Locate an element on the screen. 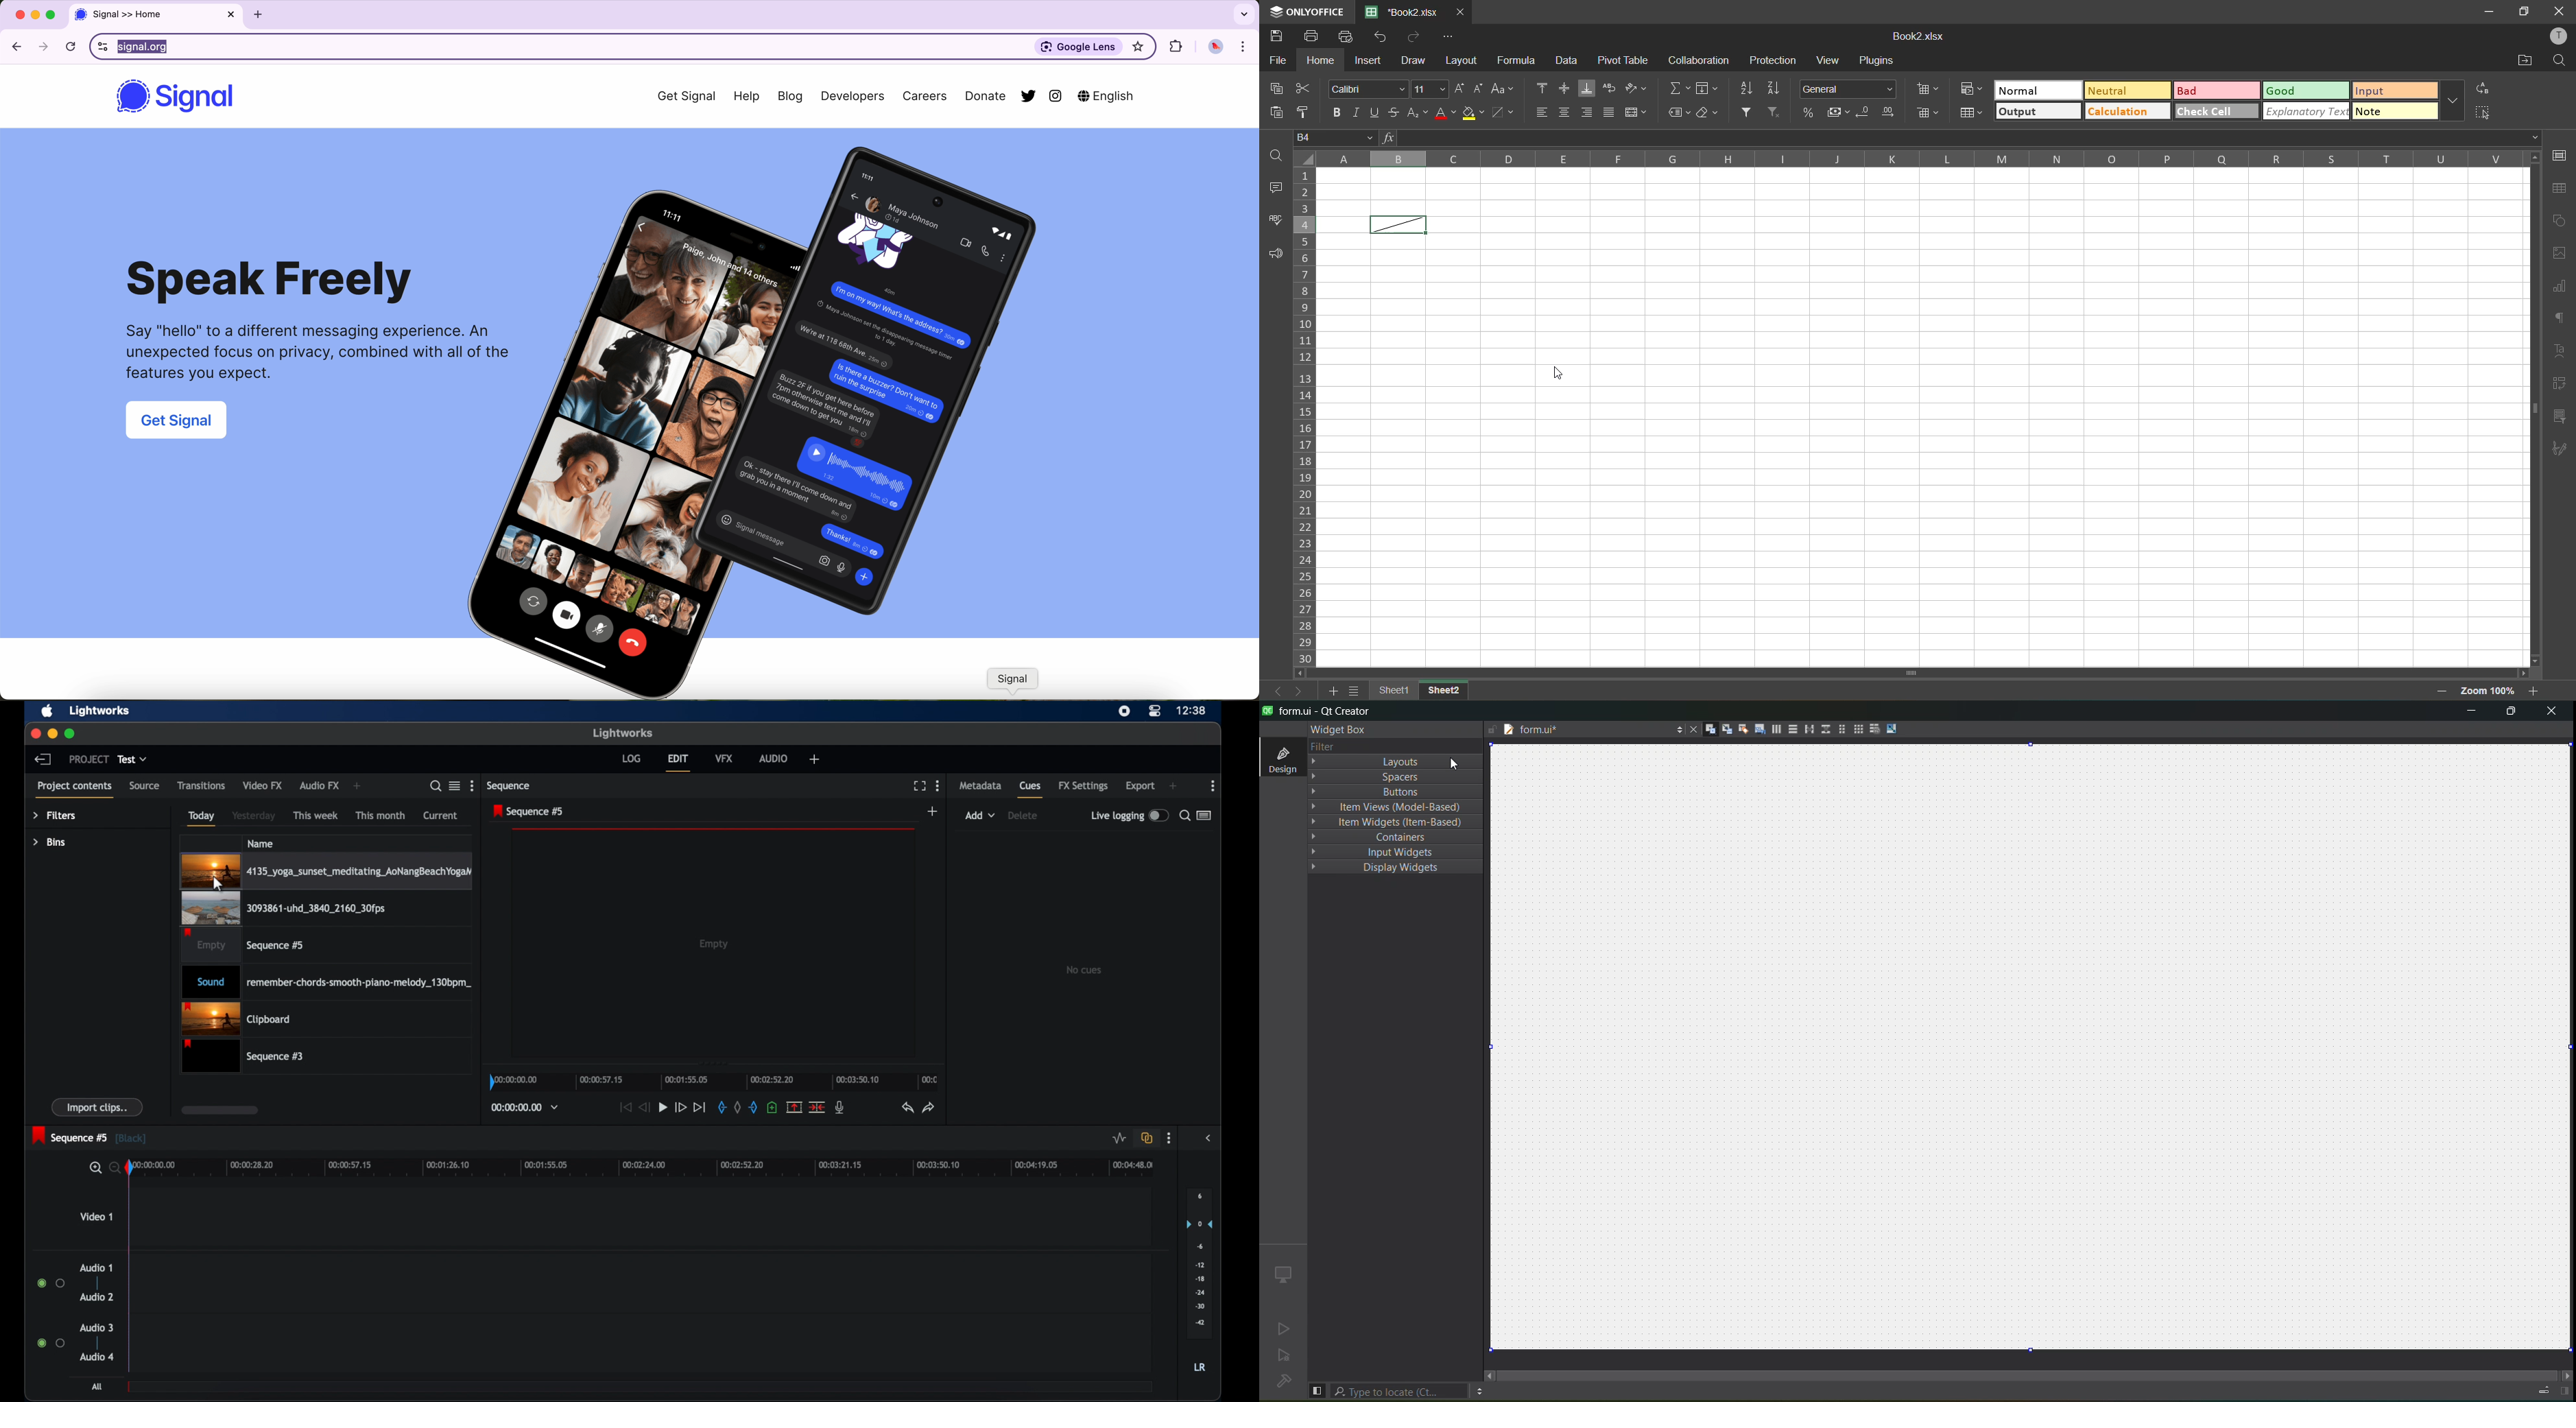  mic is located at coordinates (841, 1107).